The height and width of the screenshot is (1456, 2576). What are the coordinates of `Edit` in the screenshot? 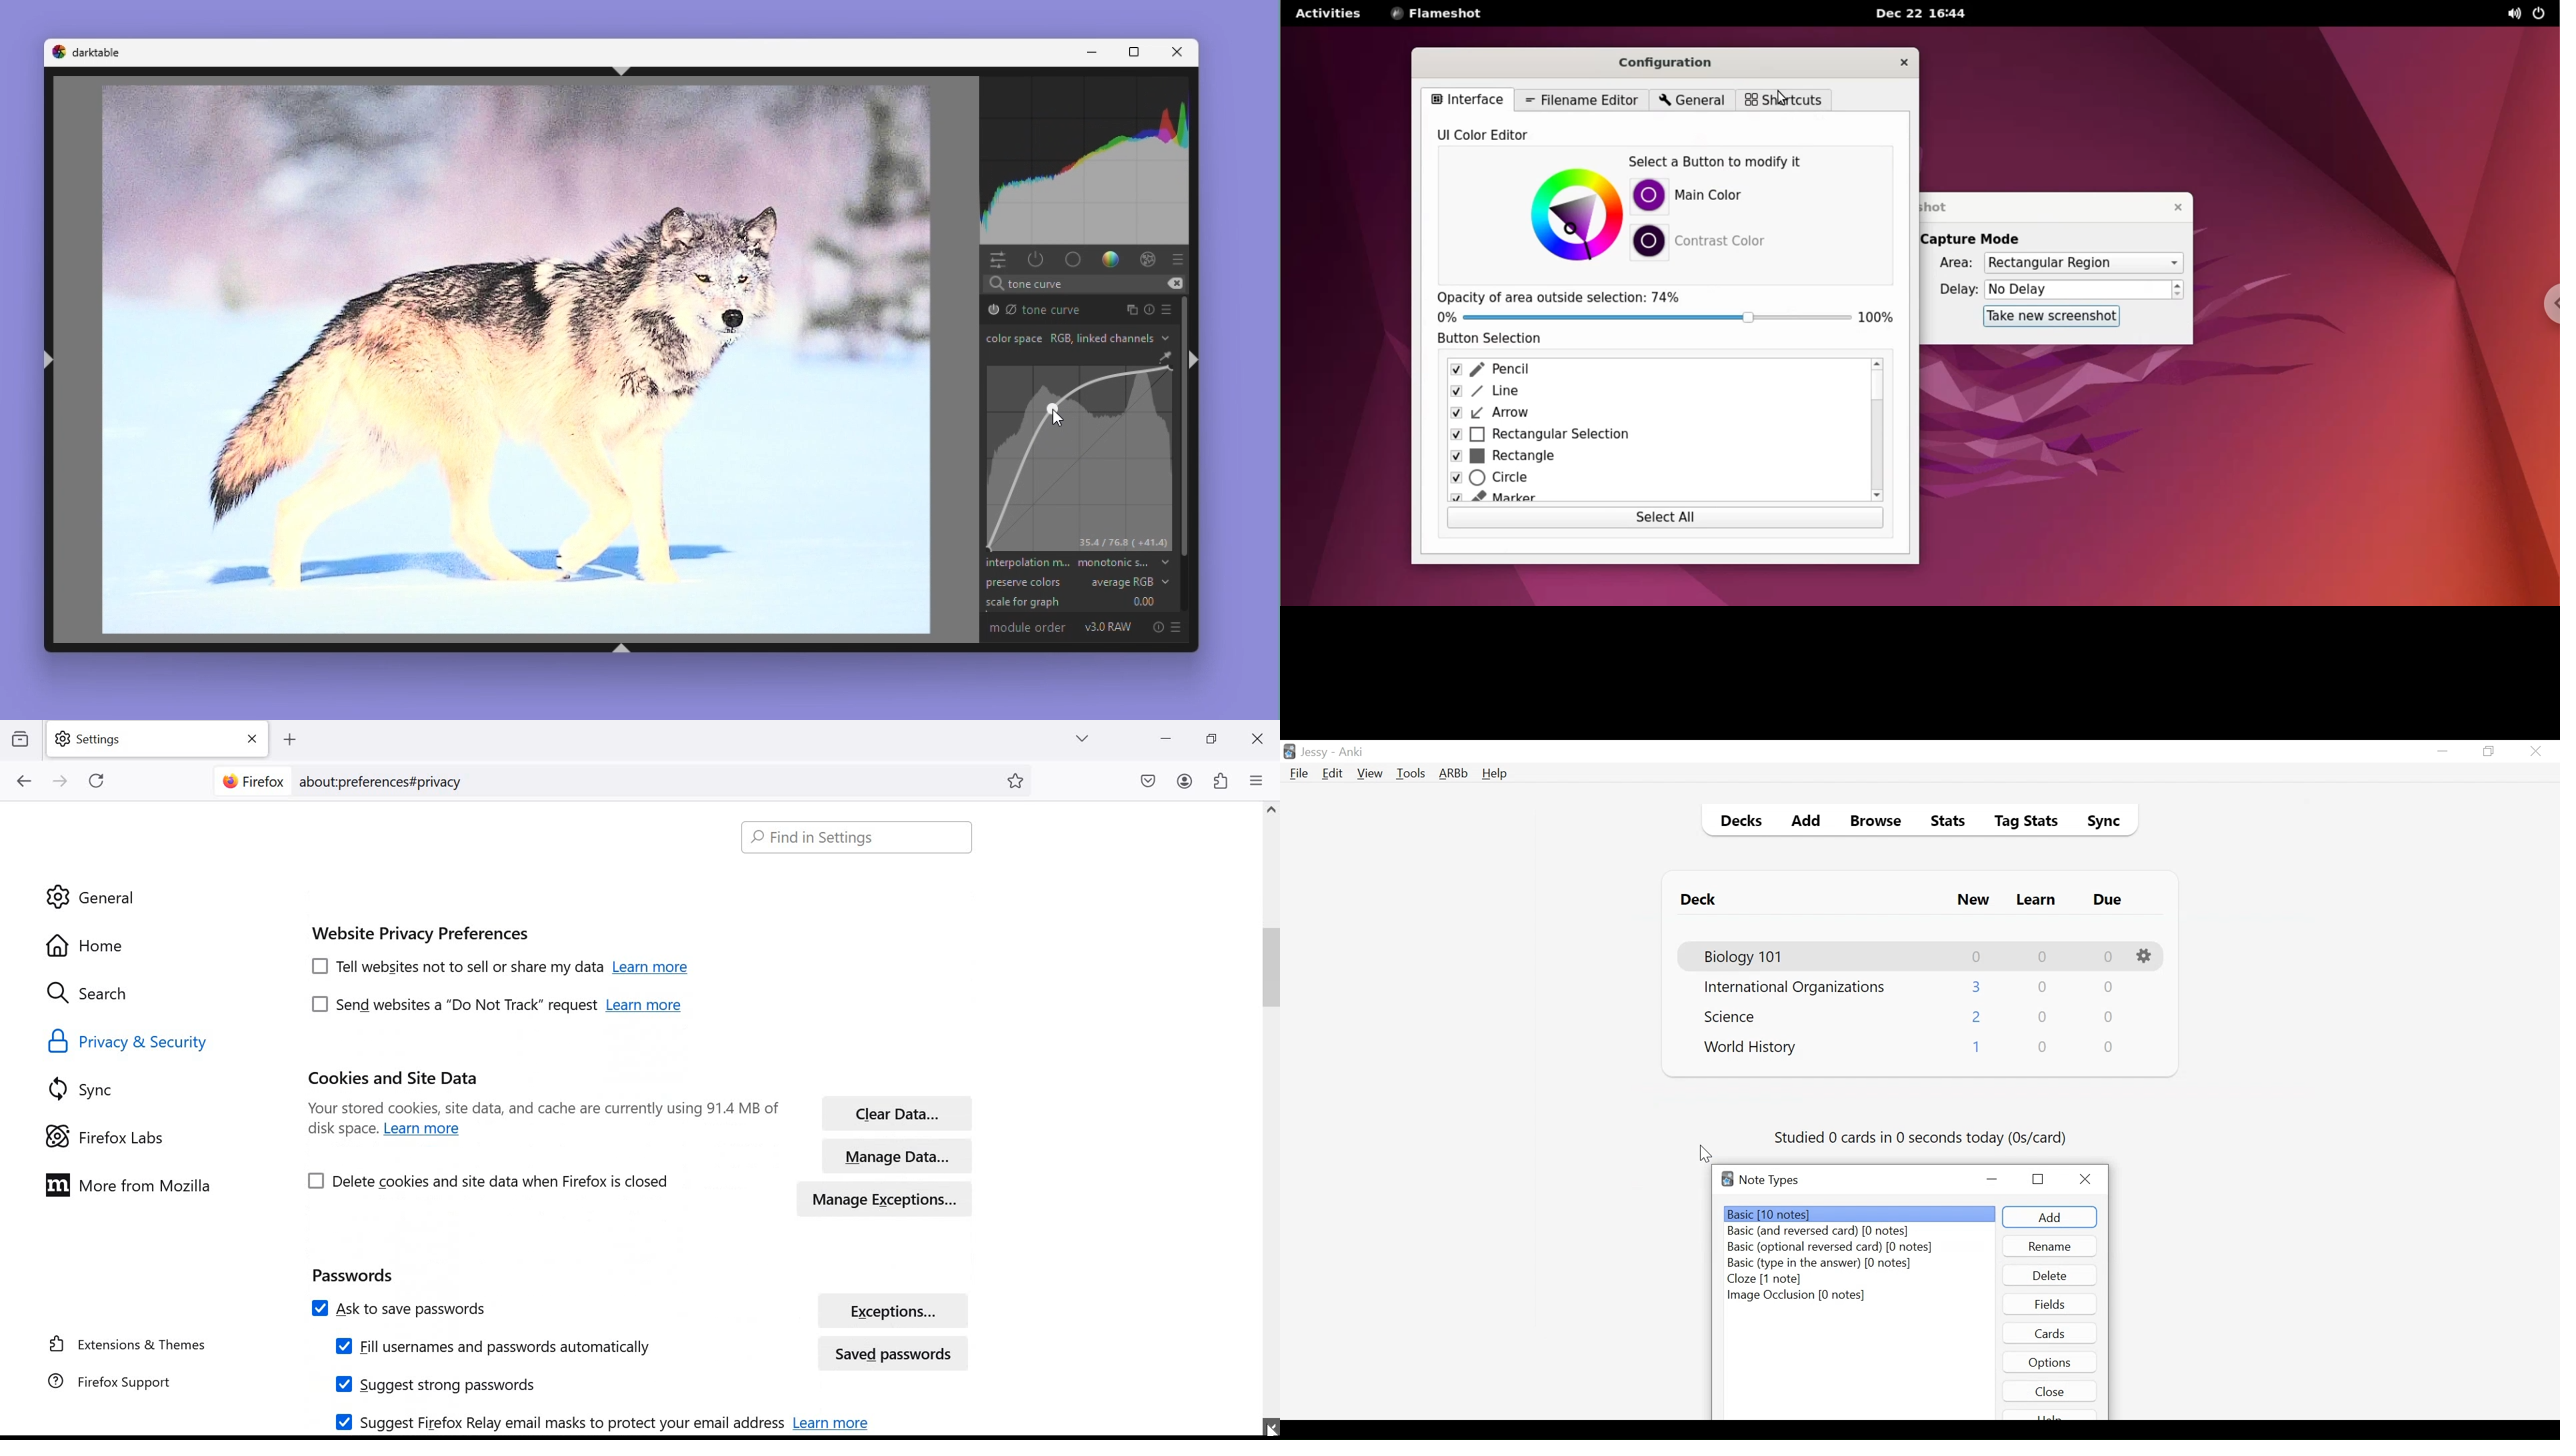 It's located at (1331, 775).